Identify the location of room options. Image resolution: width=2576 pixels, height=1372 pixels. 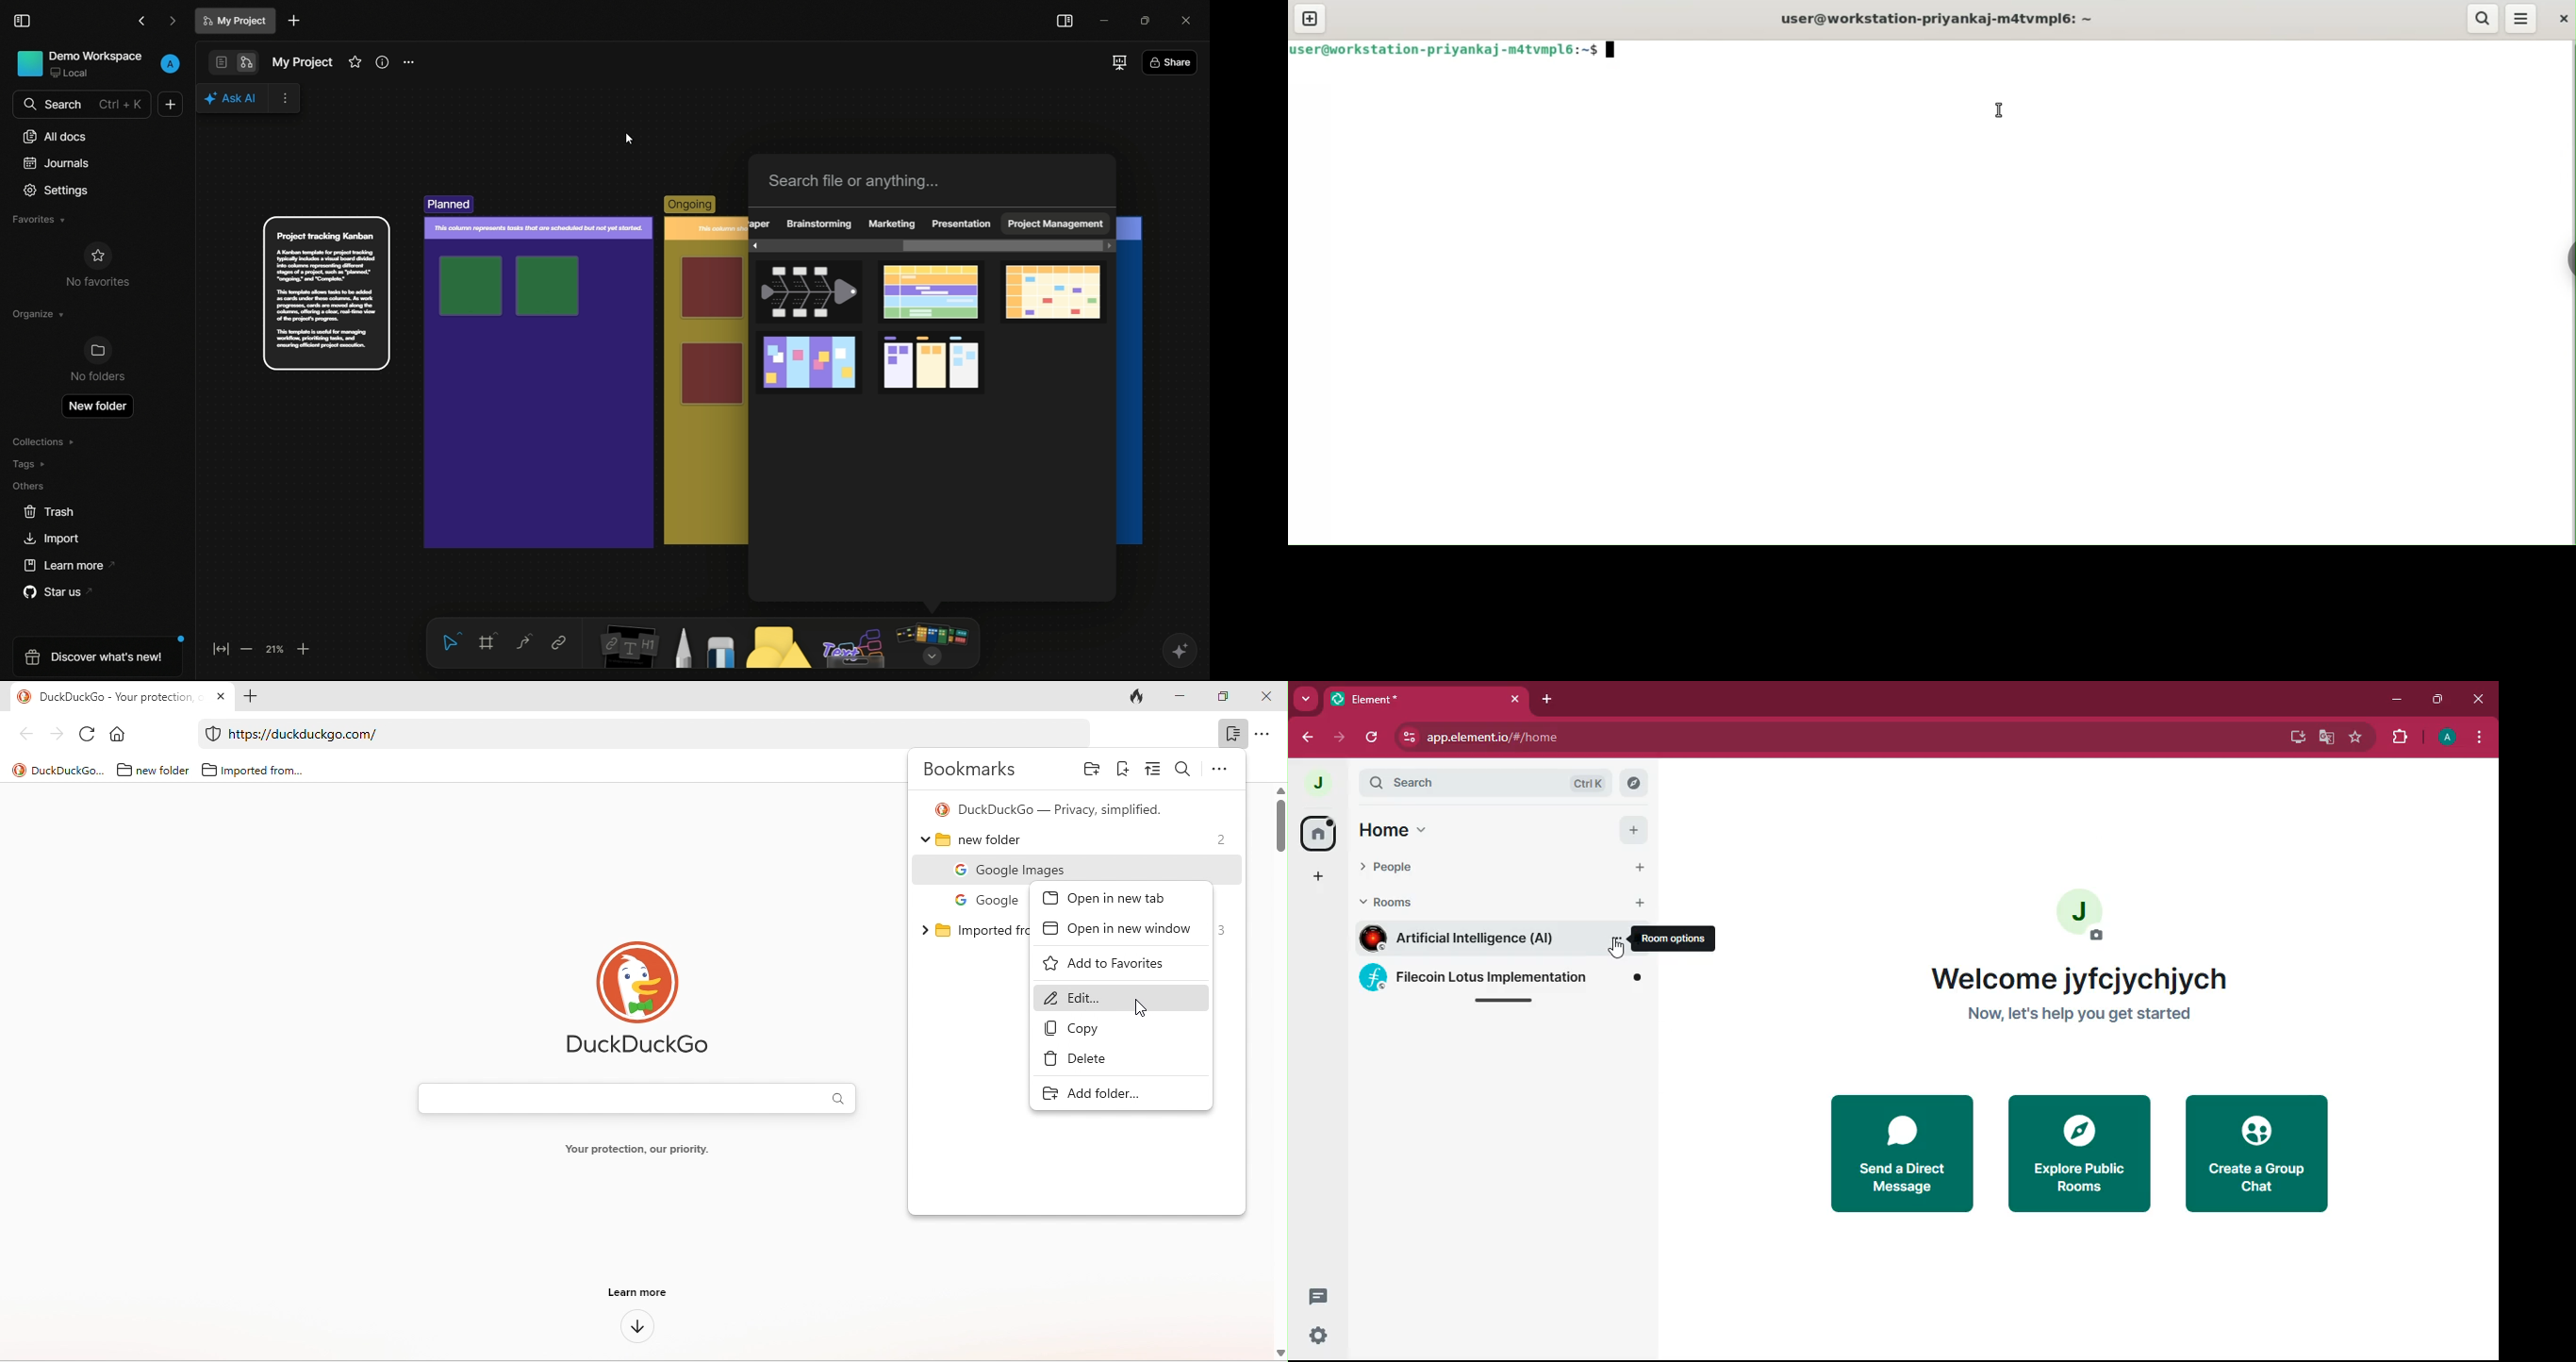
(1613, 943).